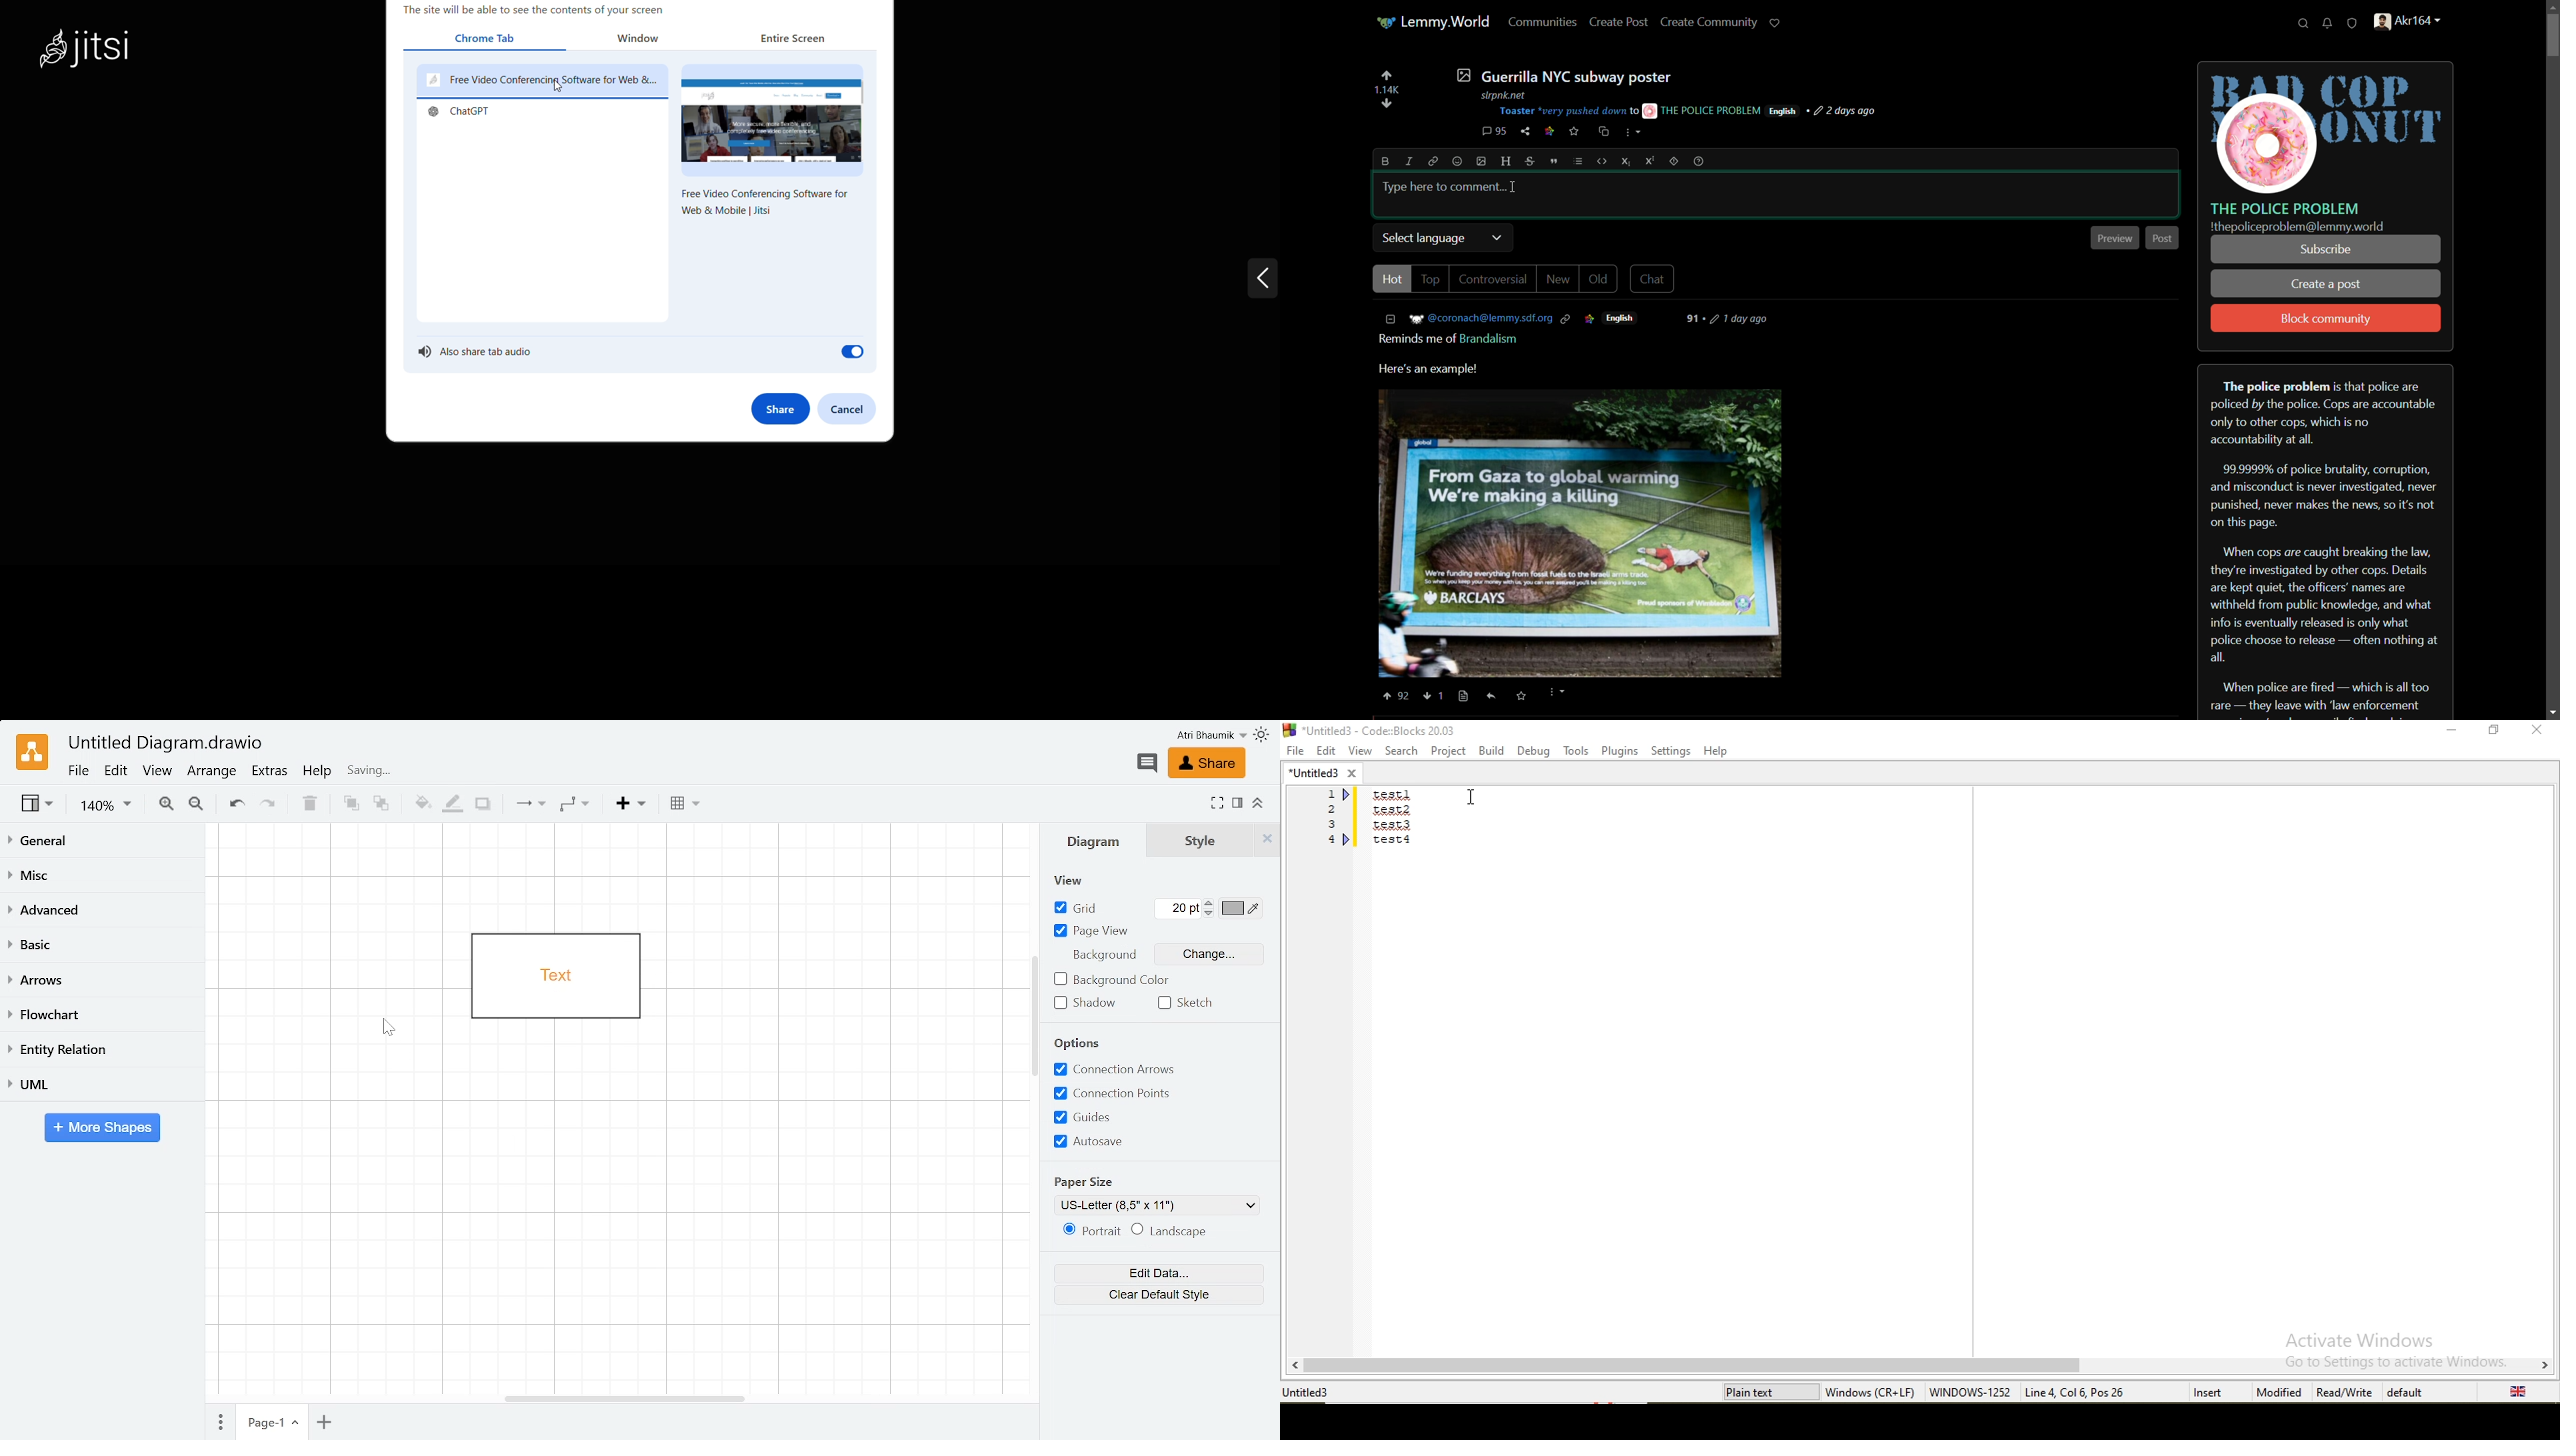  I want to click on lemmy world , so click(1435, 23).